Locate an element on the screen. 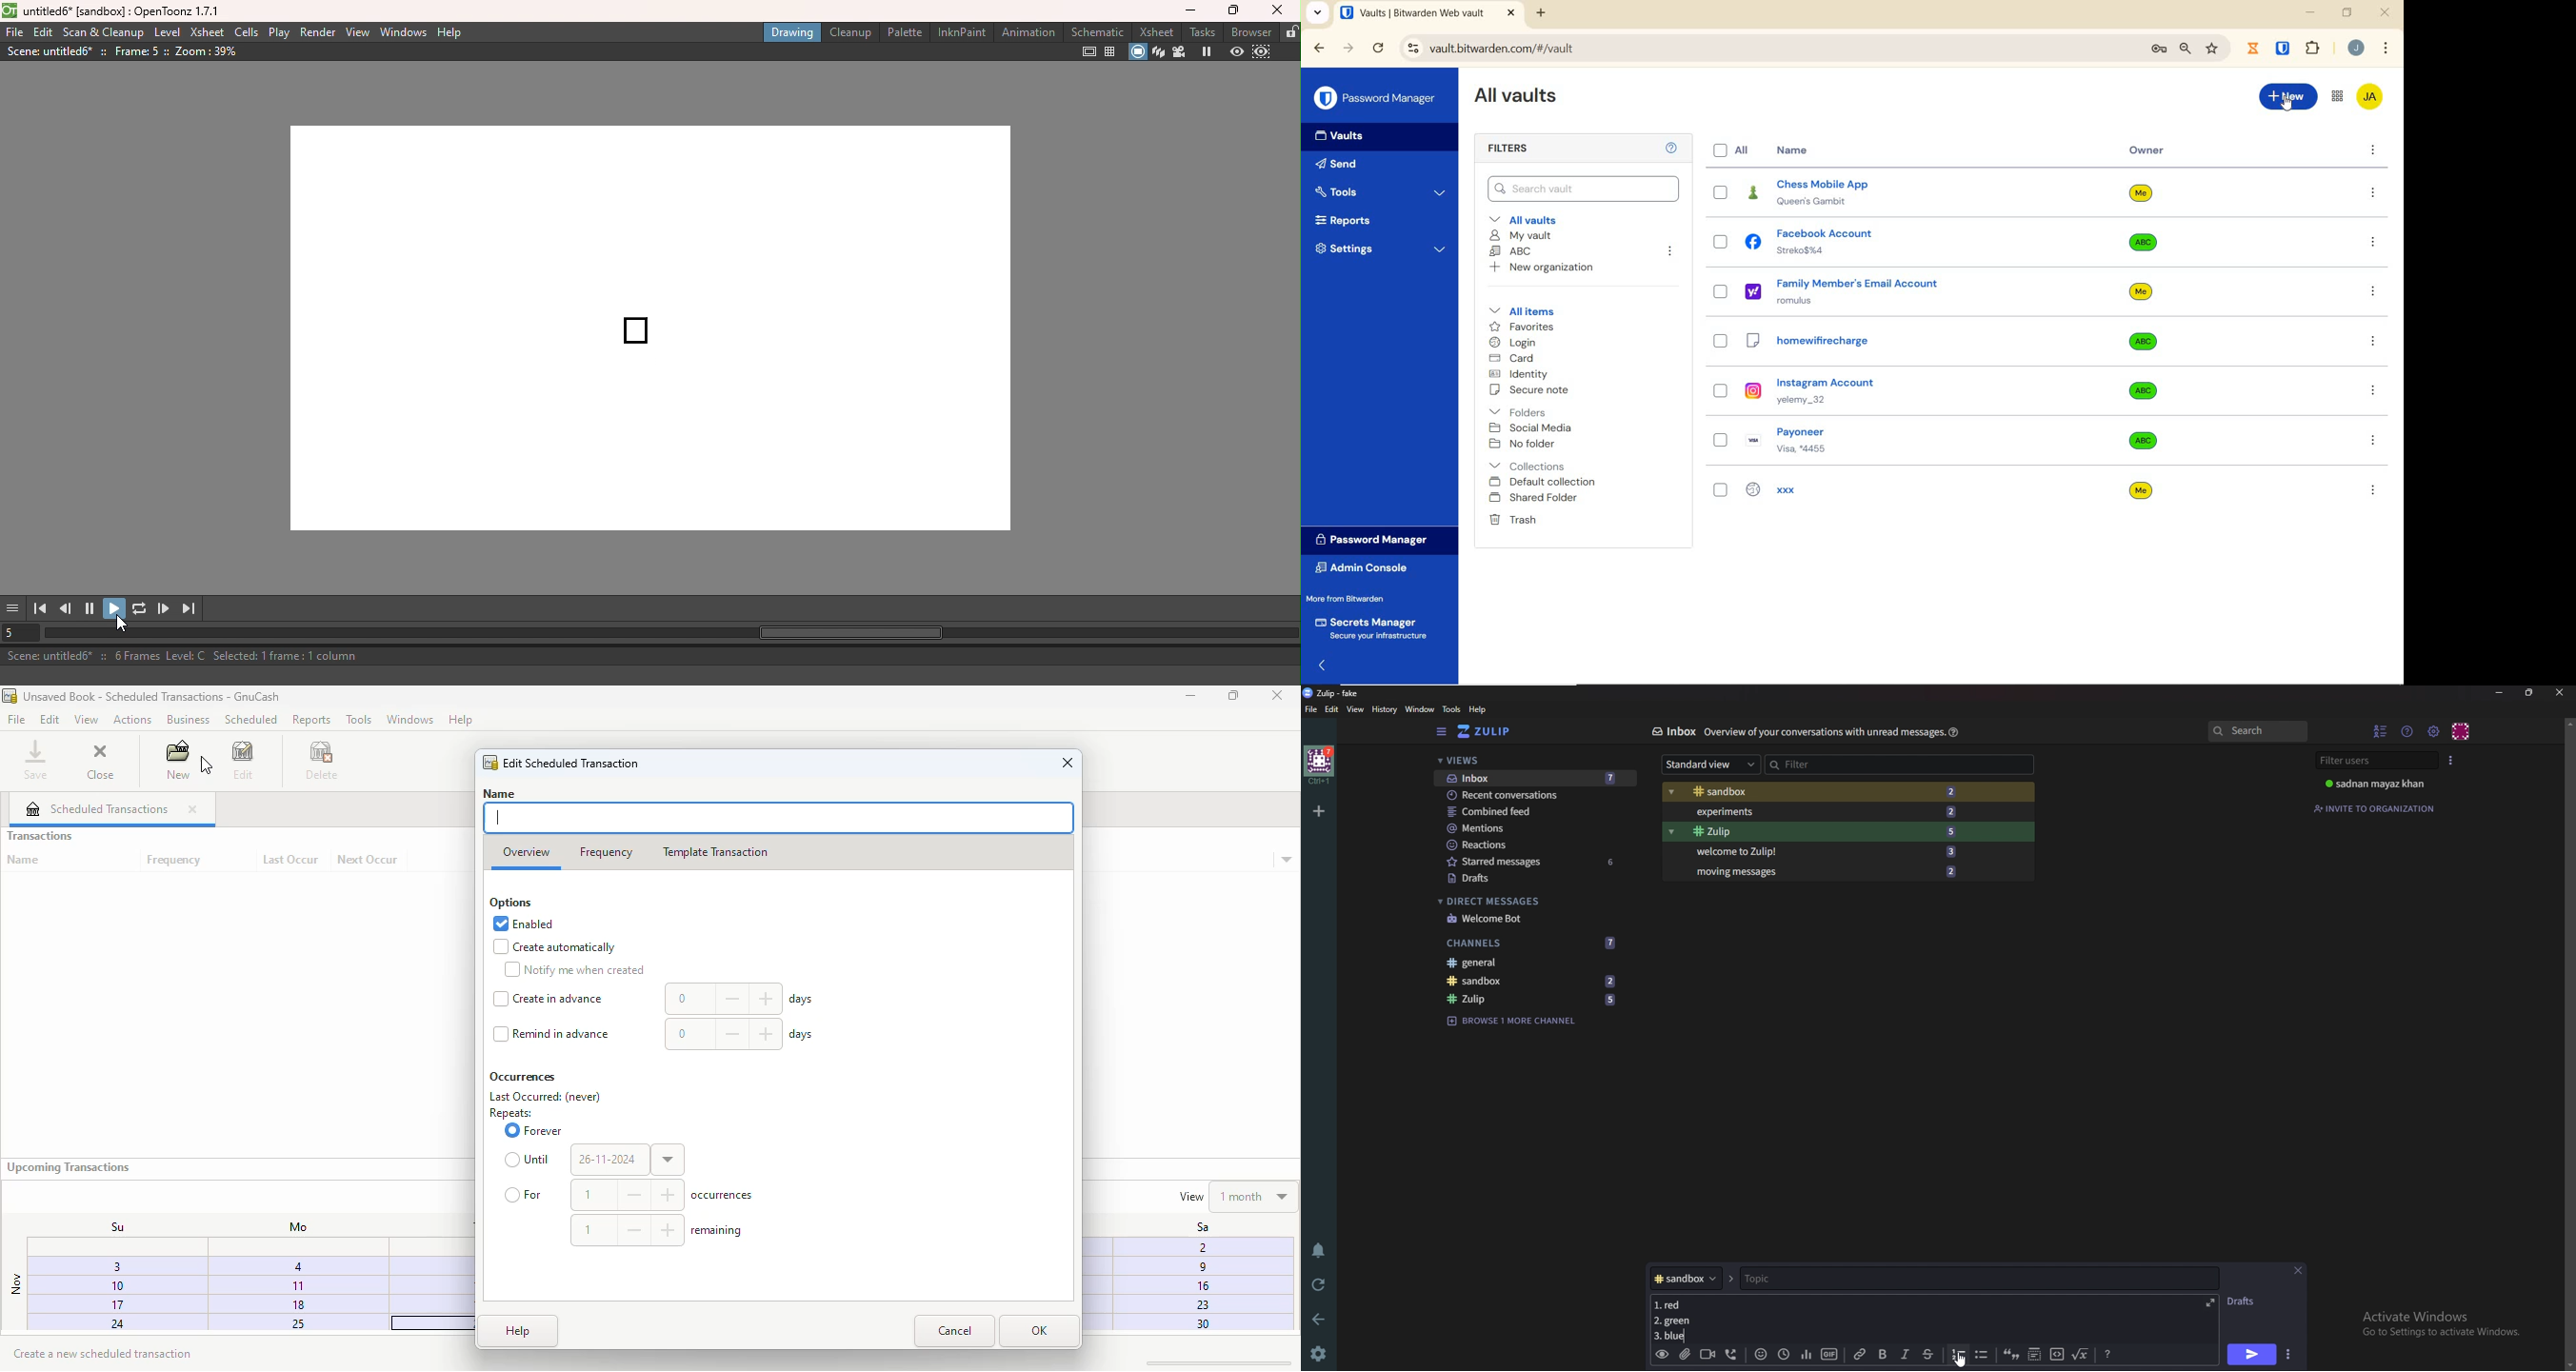 This screenshot has height=1372, width=2576. close is located at coordinates (2560, 692).